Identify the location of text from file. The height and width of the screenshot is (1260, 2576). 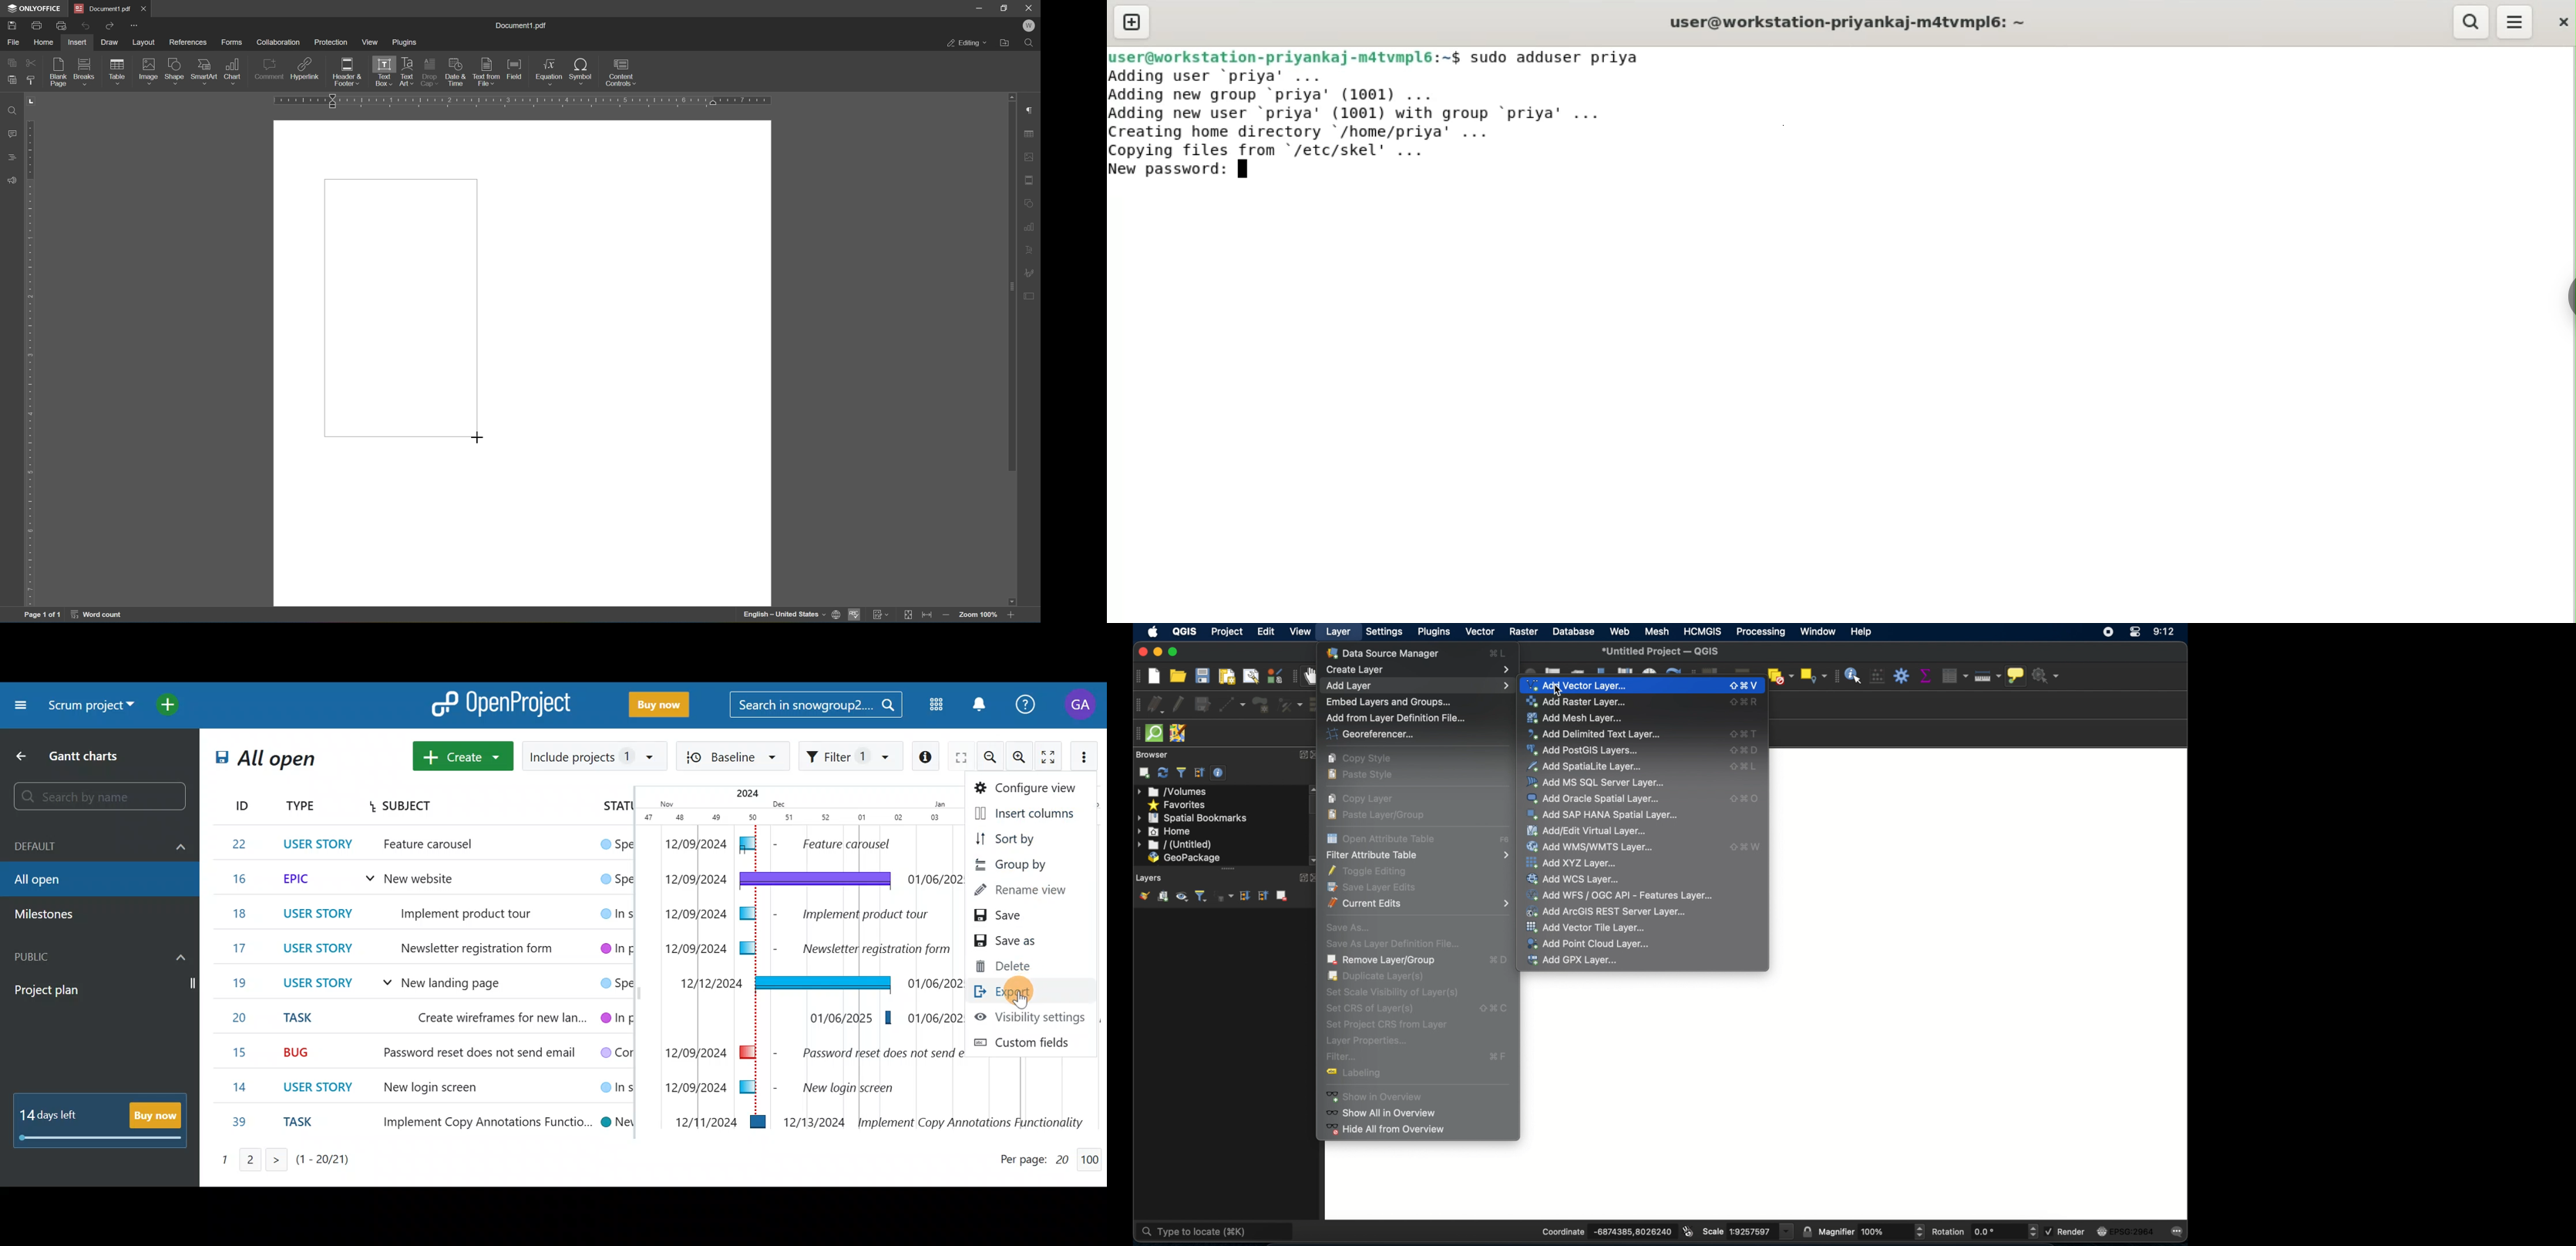
(488, 72).